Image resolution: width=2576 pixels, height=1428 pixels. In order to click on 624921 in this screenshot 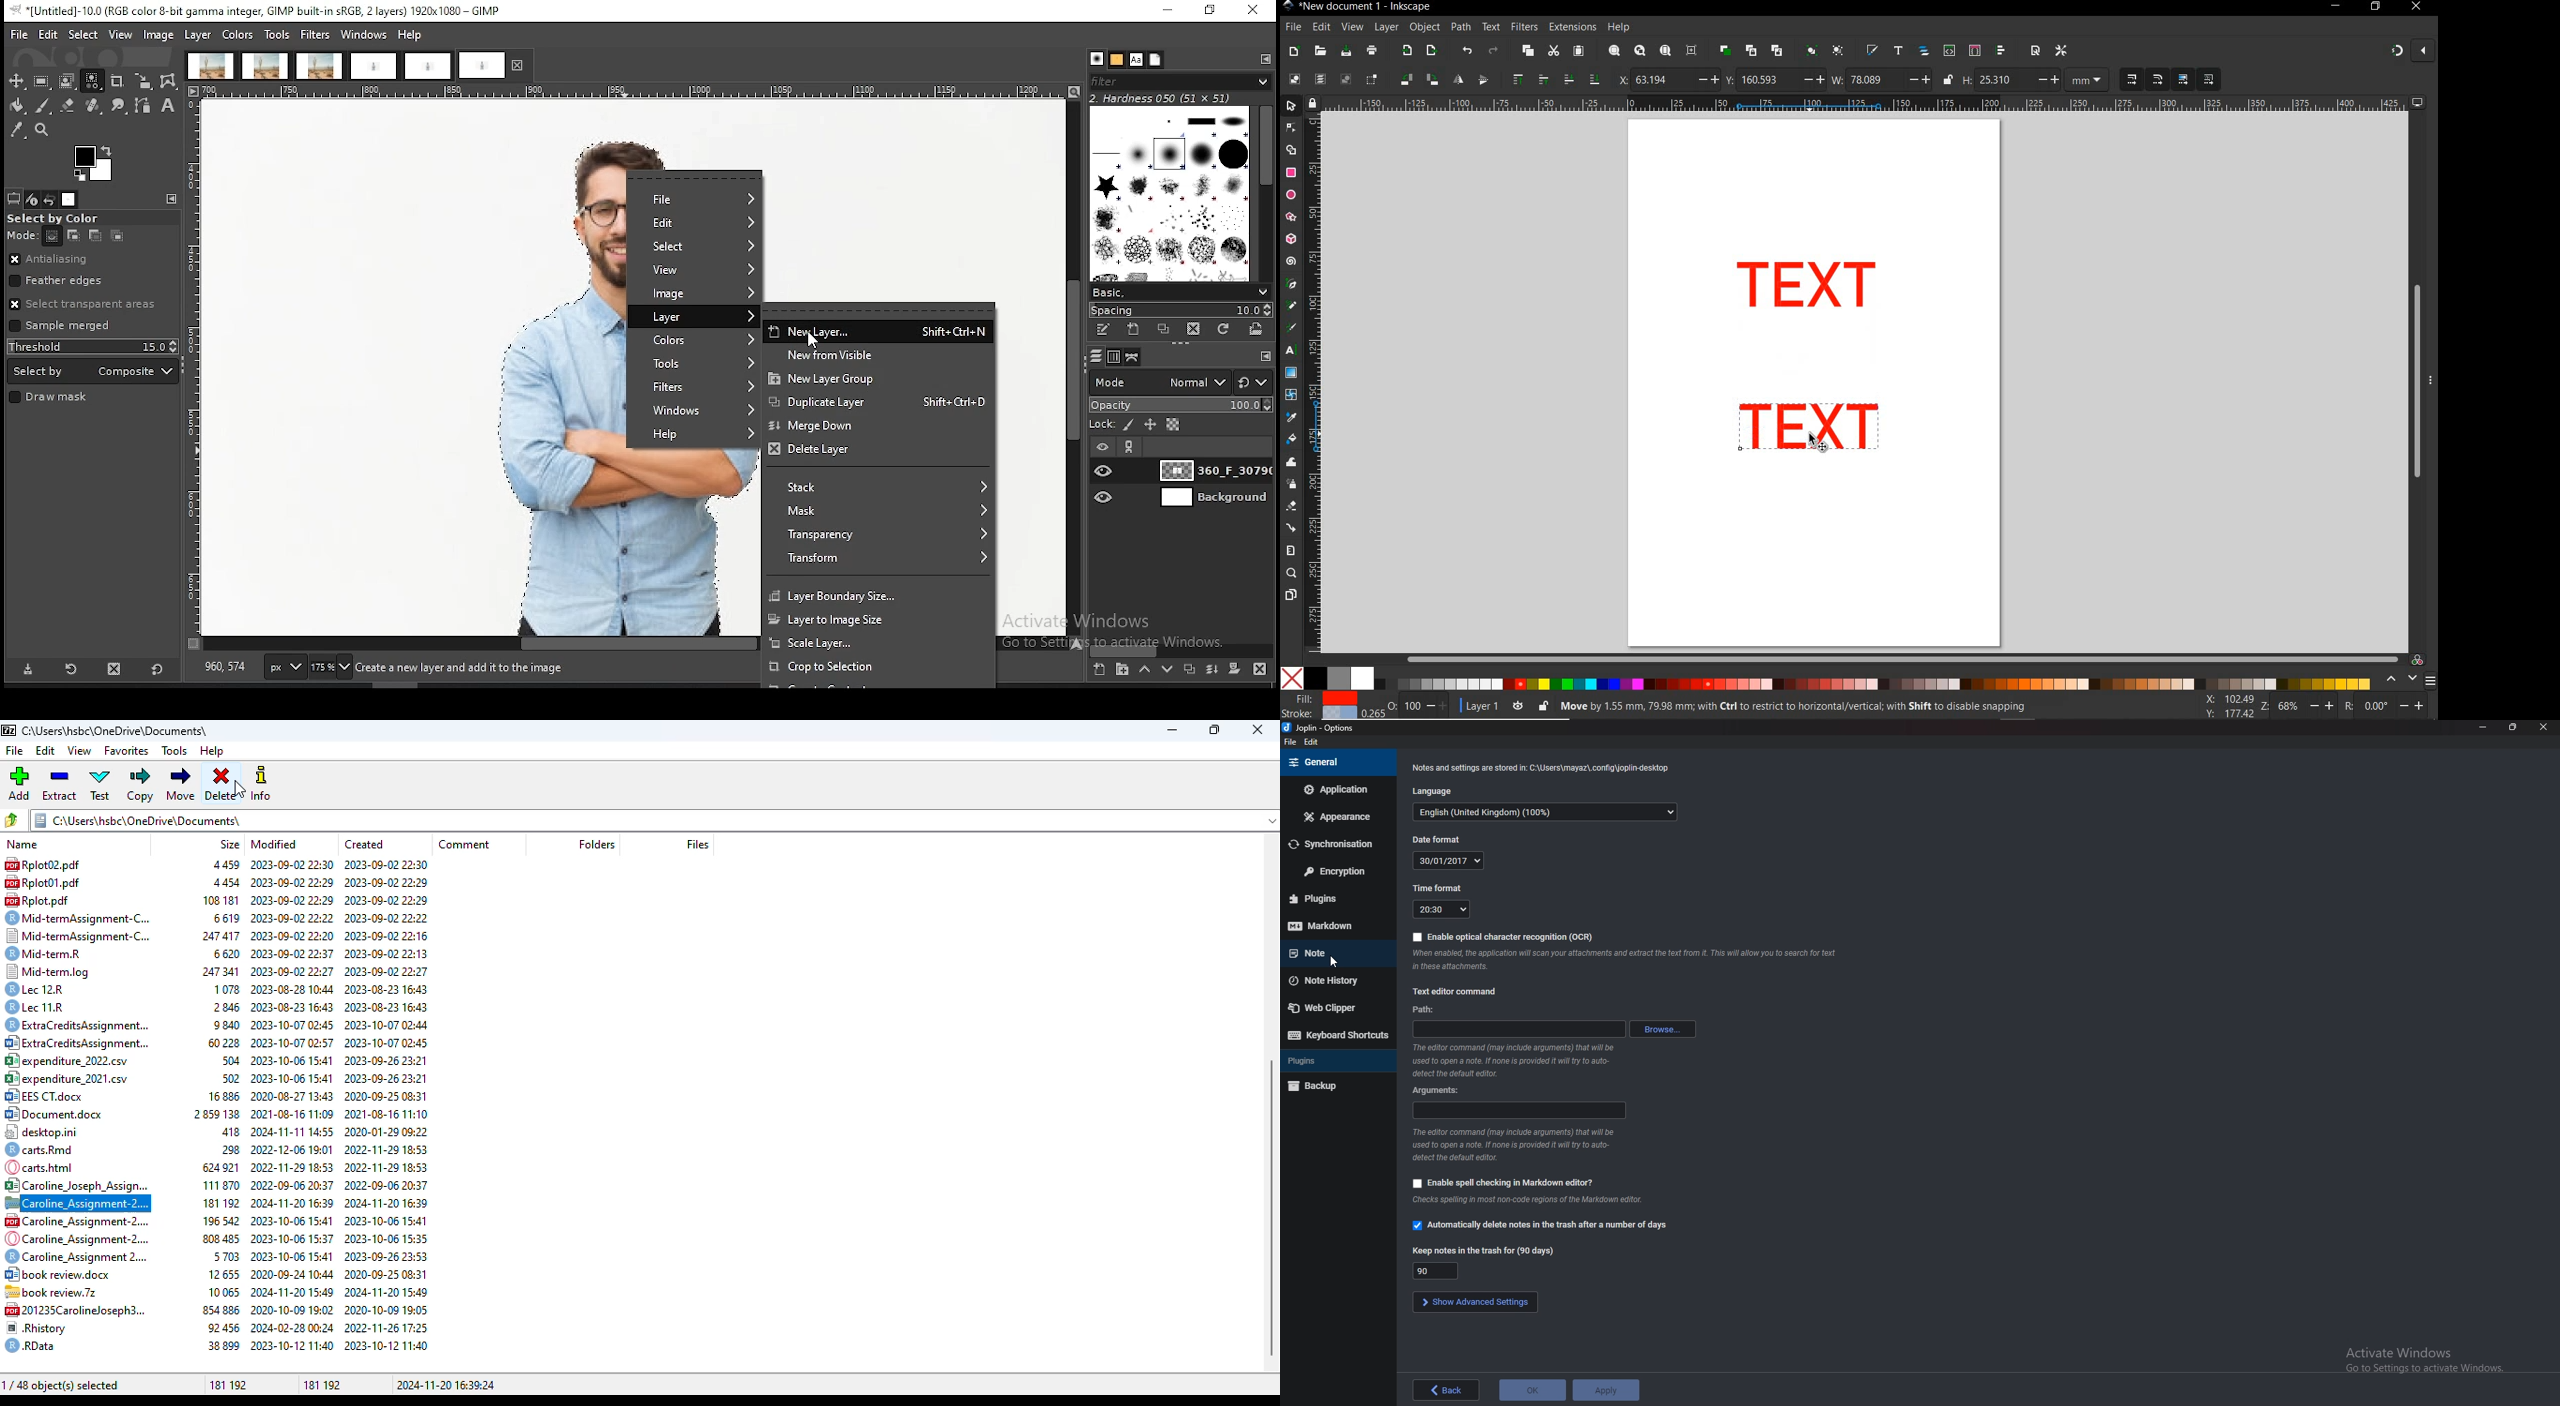, I will do `click(219, 1168)`.